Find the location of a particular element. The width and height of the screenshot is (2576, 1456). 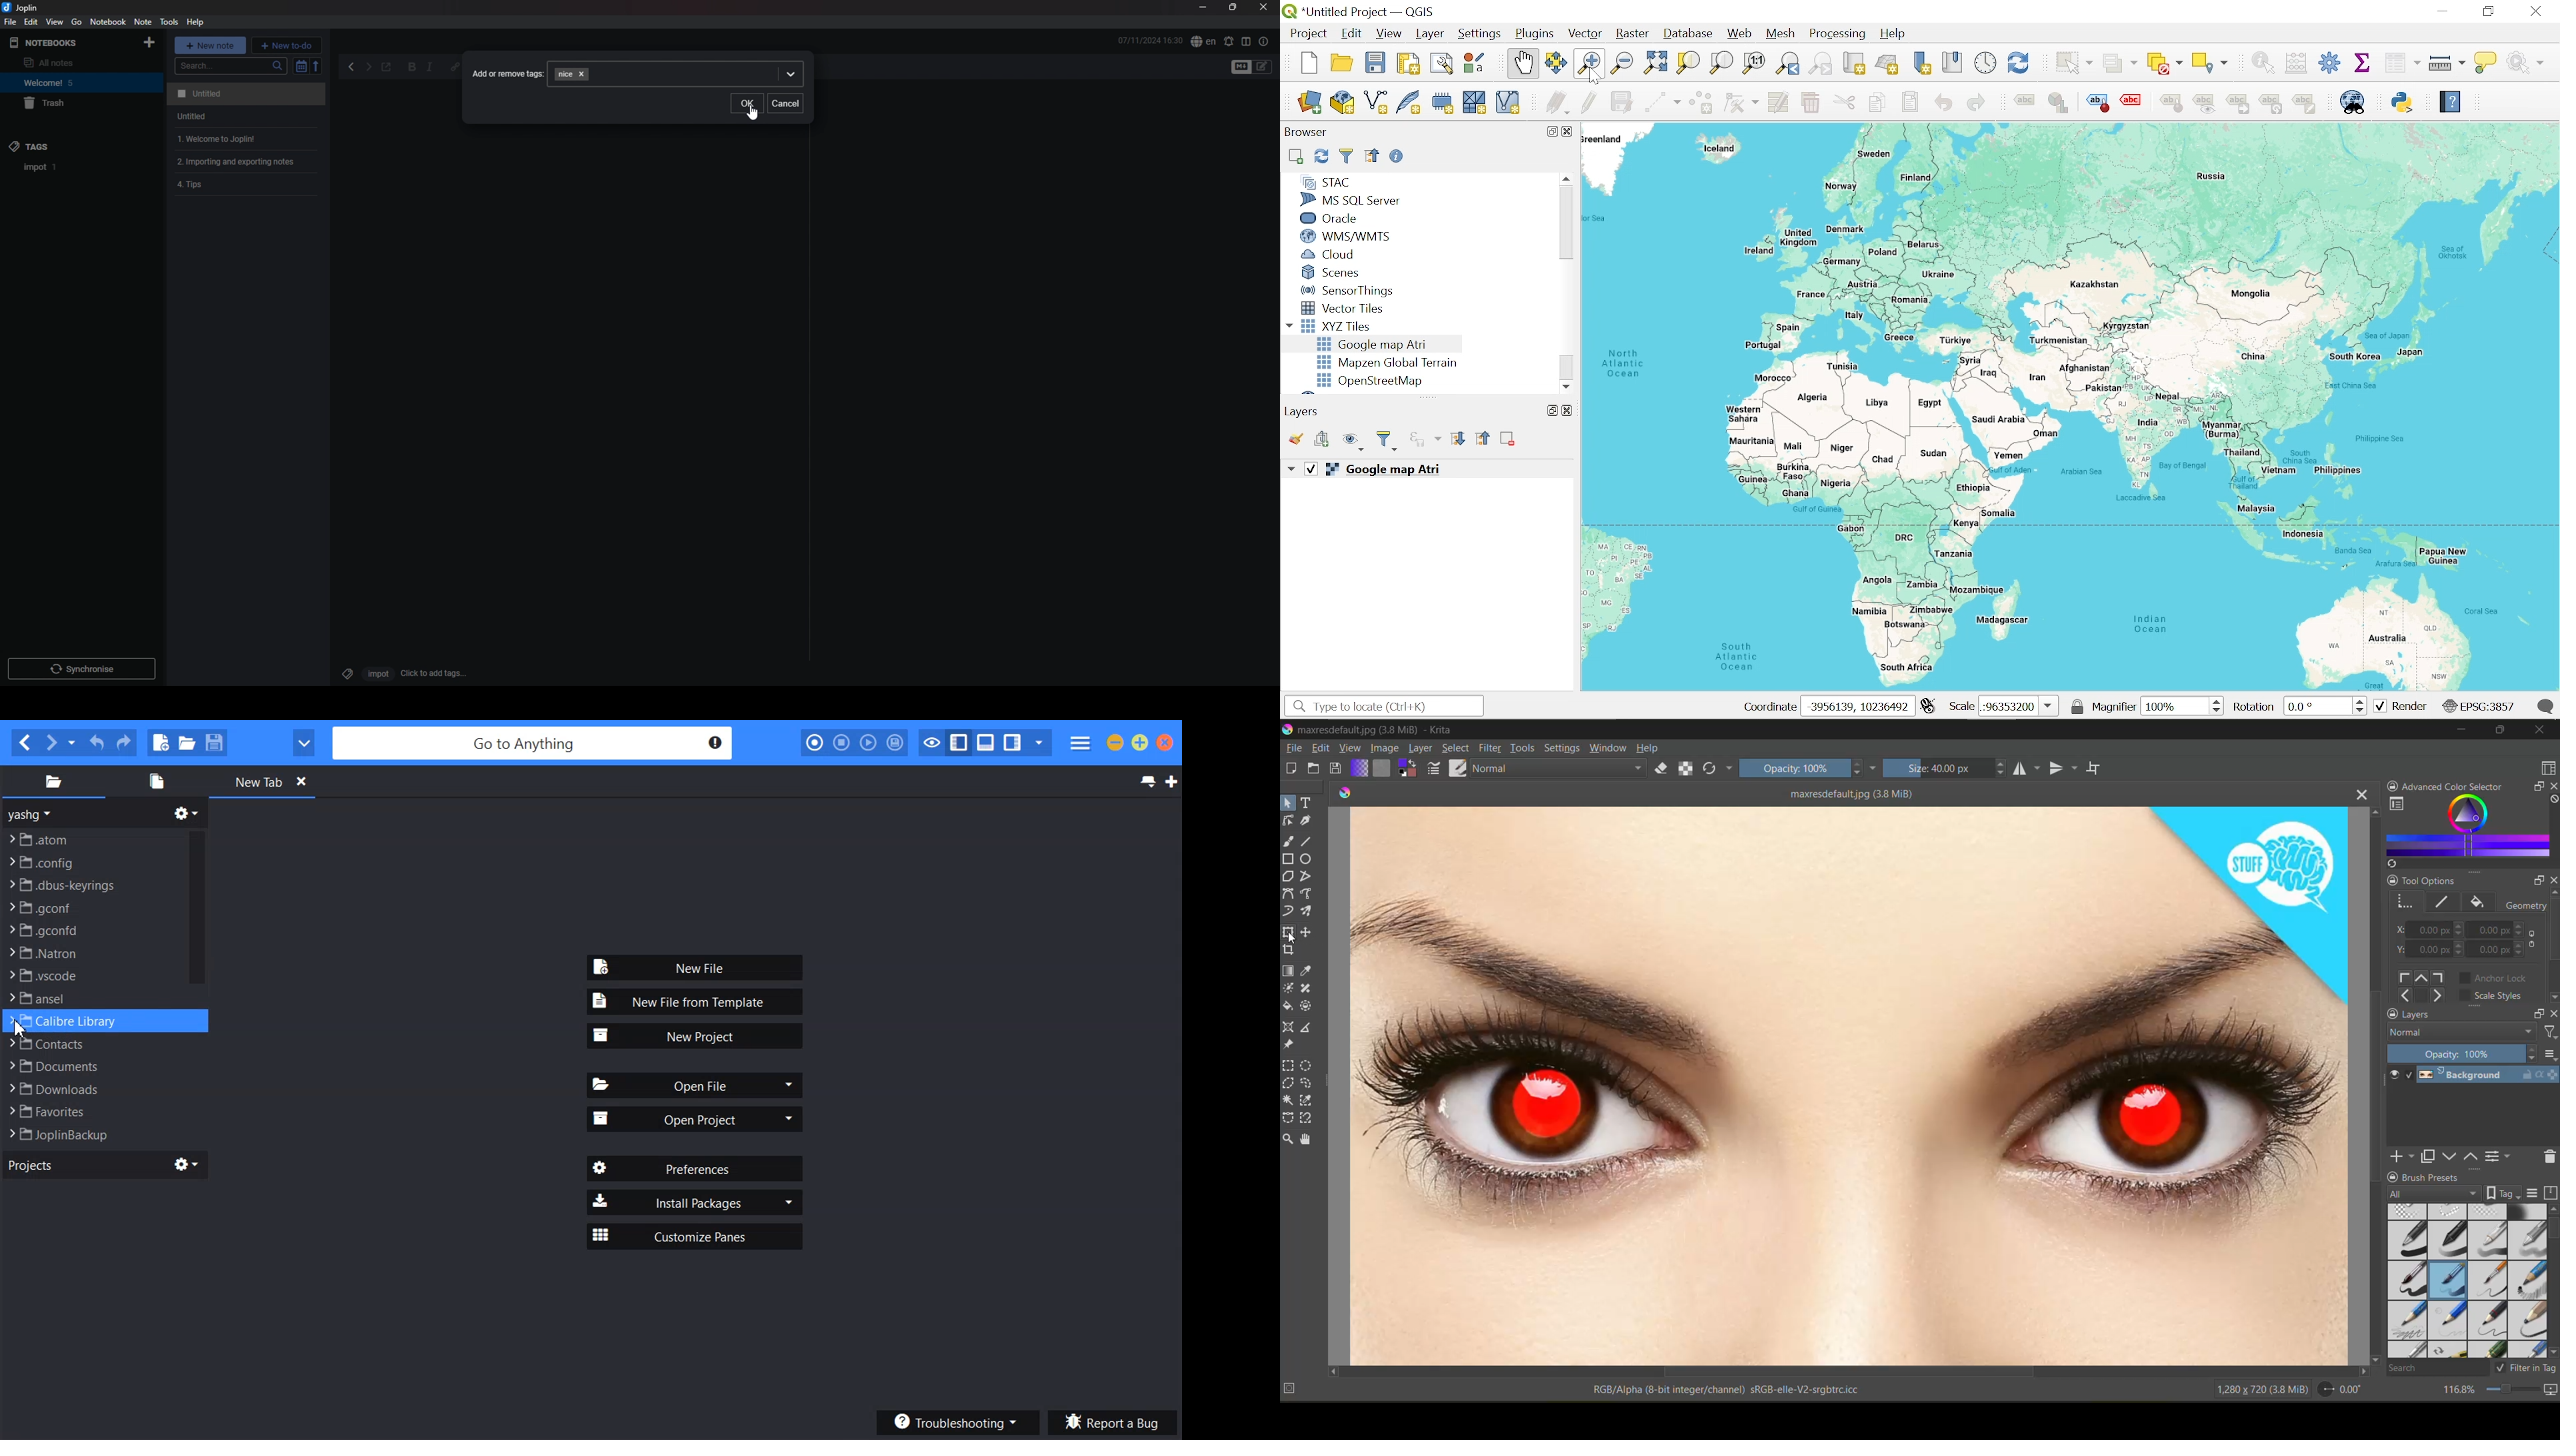

Customize Panes is located at coordinates (695, 1236).